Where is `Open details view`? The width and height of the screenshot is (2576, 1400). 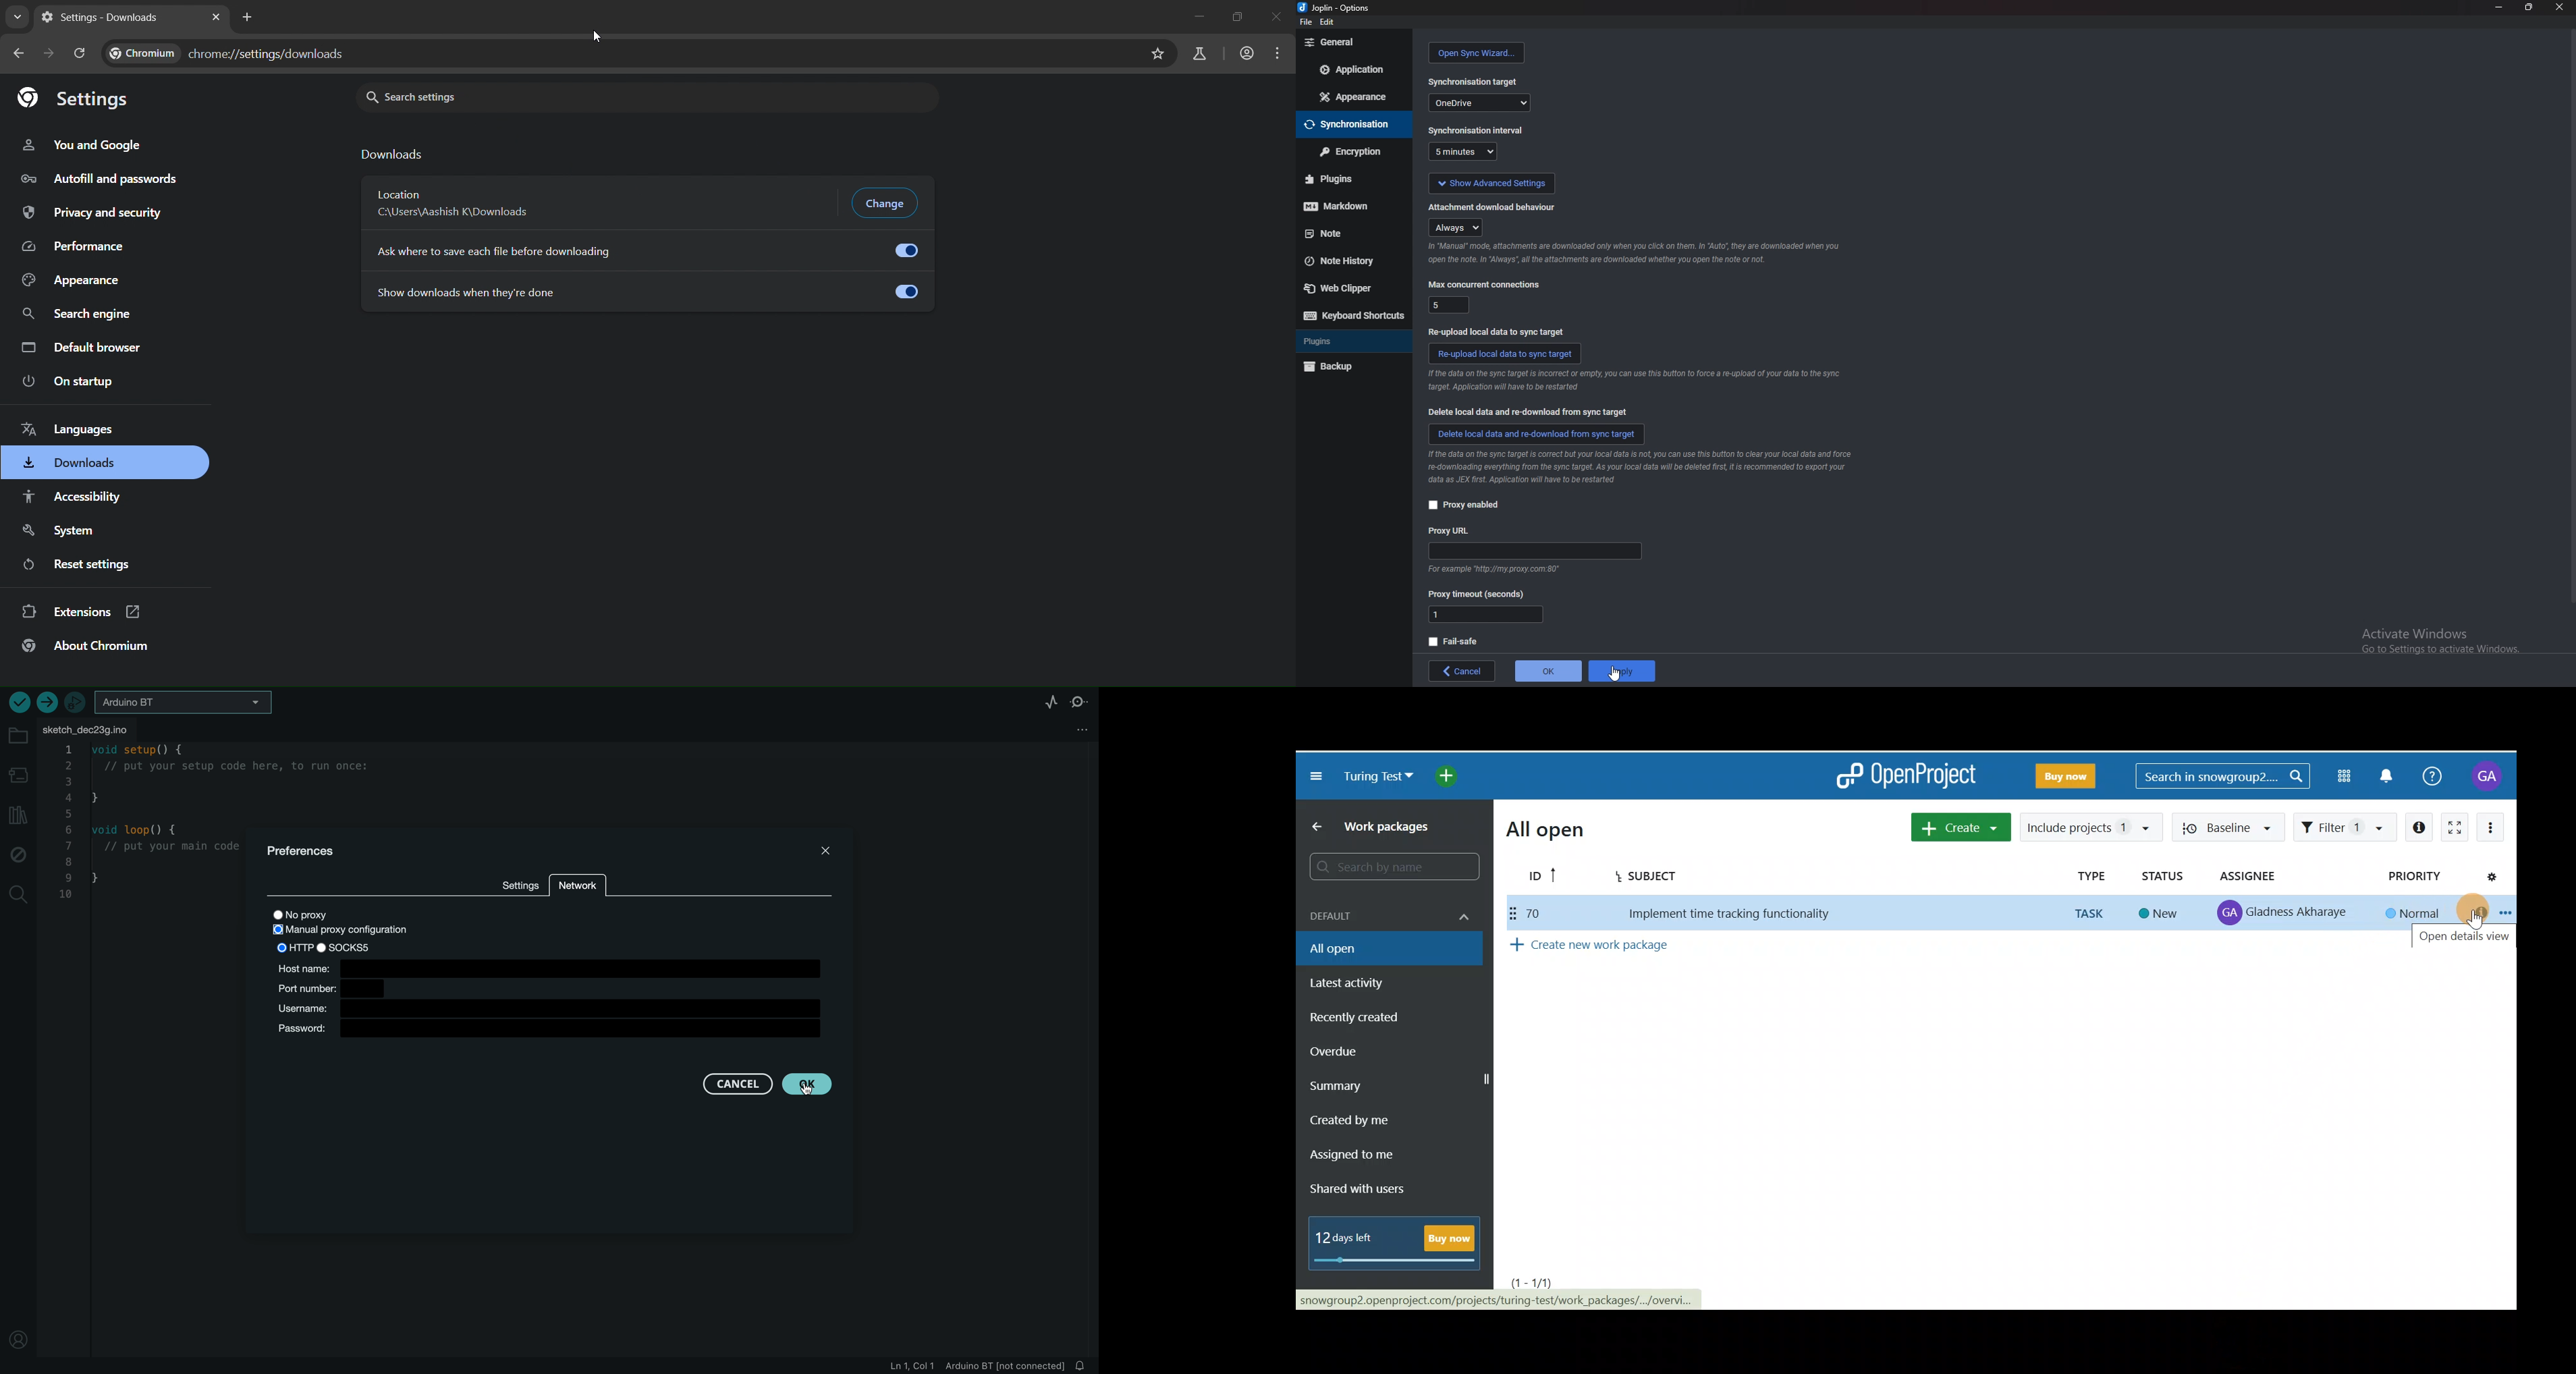 Open details view is located at coordinates (2425, 826).